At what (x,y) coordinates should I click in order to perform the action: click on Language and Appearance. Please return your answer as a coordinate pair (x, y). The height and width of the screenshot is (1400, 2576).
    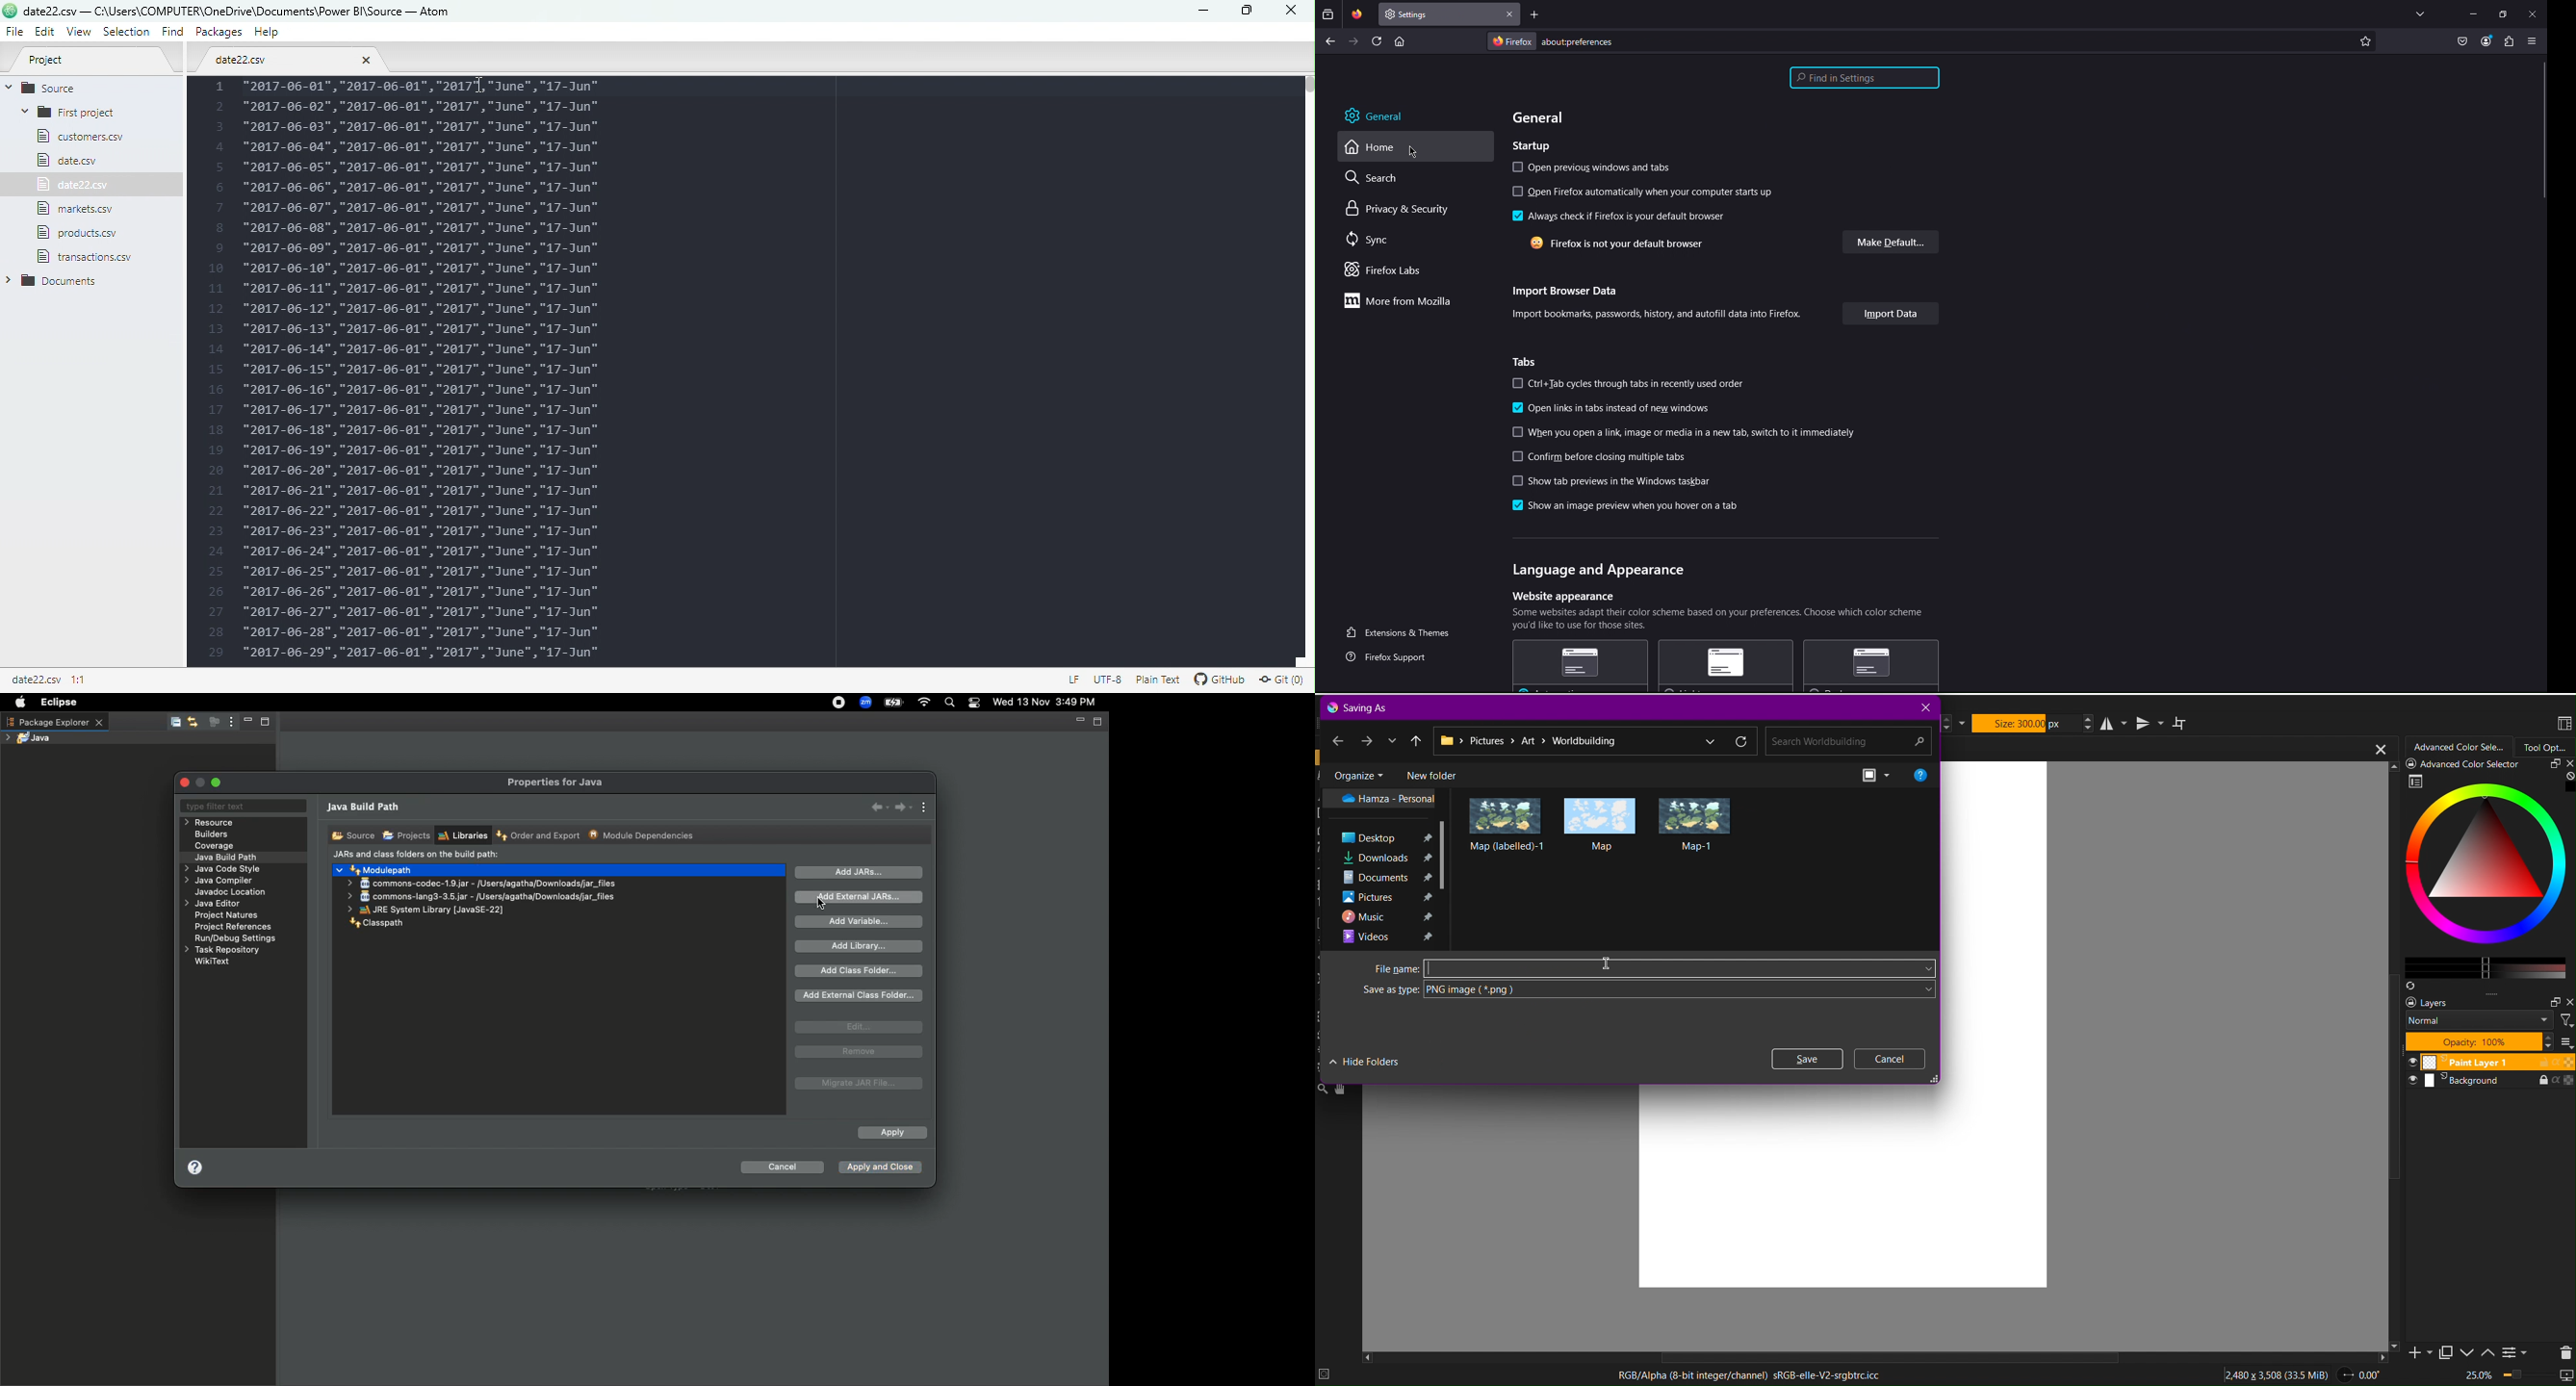
    Looking at the image, I should click on (1599, 571).